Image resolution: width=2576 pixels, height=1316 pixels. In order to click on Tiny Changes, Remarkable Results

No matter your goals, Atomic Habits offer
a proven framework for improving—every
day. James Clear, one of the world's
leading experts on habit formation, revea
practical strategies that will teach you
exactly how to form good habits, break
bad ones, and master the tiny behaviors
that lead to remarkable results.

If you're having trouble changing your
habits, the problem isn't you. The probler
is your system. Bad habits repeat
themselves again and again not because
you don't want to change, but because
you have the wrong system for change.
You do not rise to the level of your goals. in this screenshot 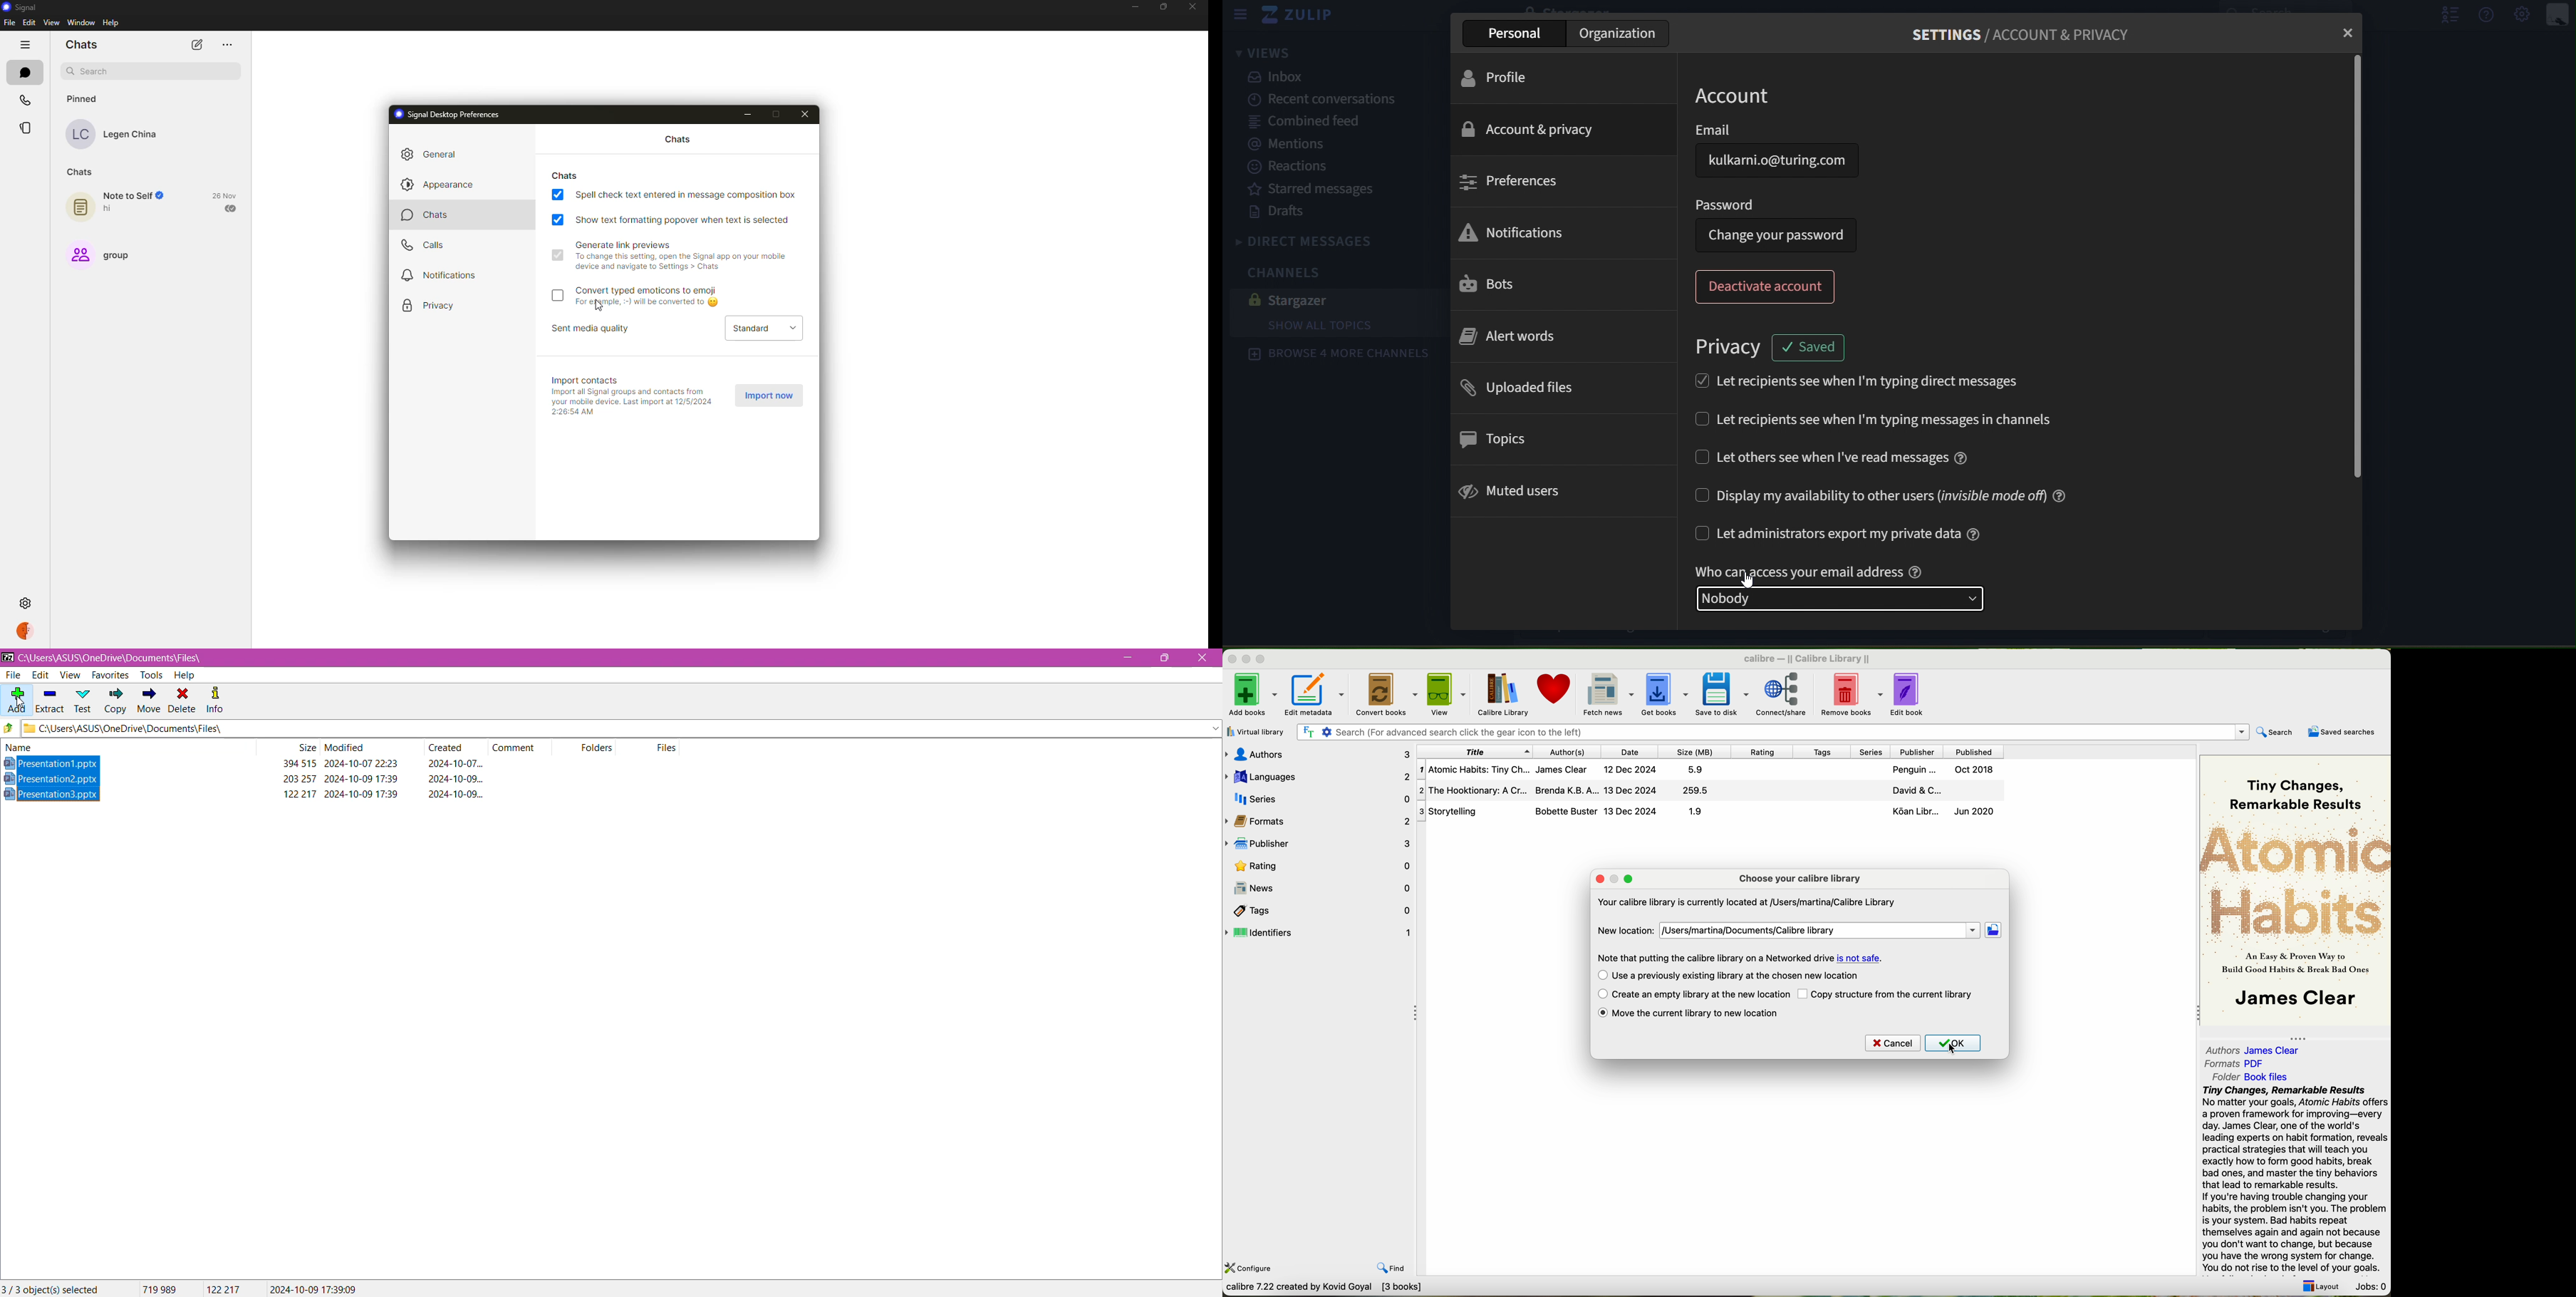, I will do `click(2293, 1179)`.